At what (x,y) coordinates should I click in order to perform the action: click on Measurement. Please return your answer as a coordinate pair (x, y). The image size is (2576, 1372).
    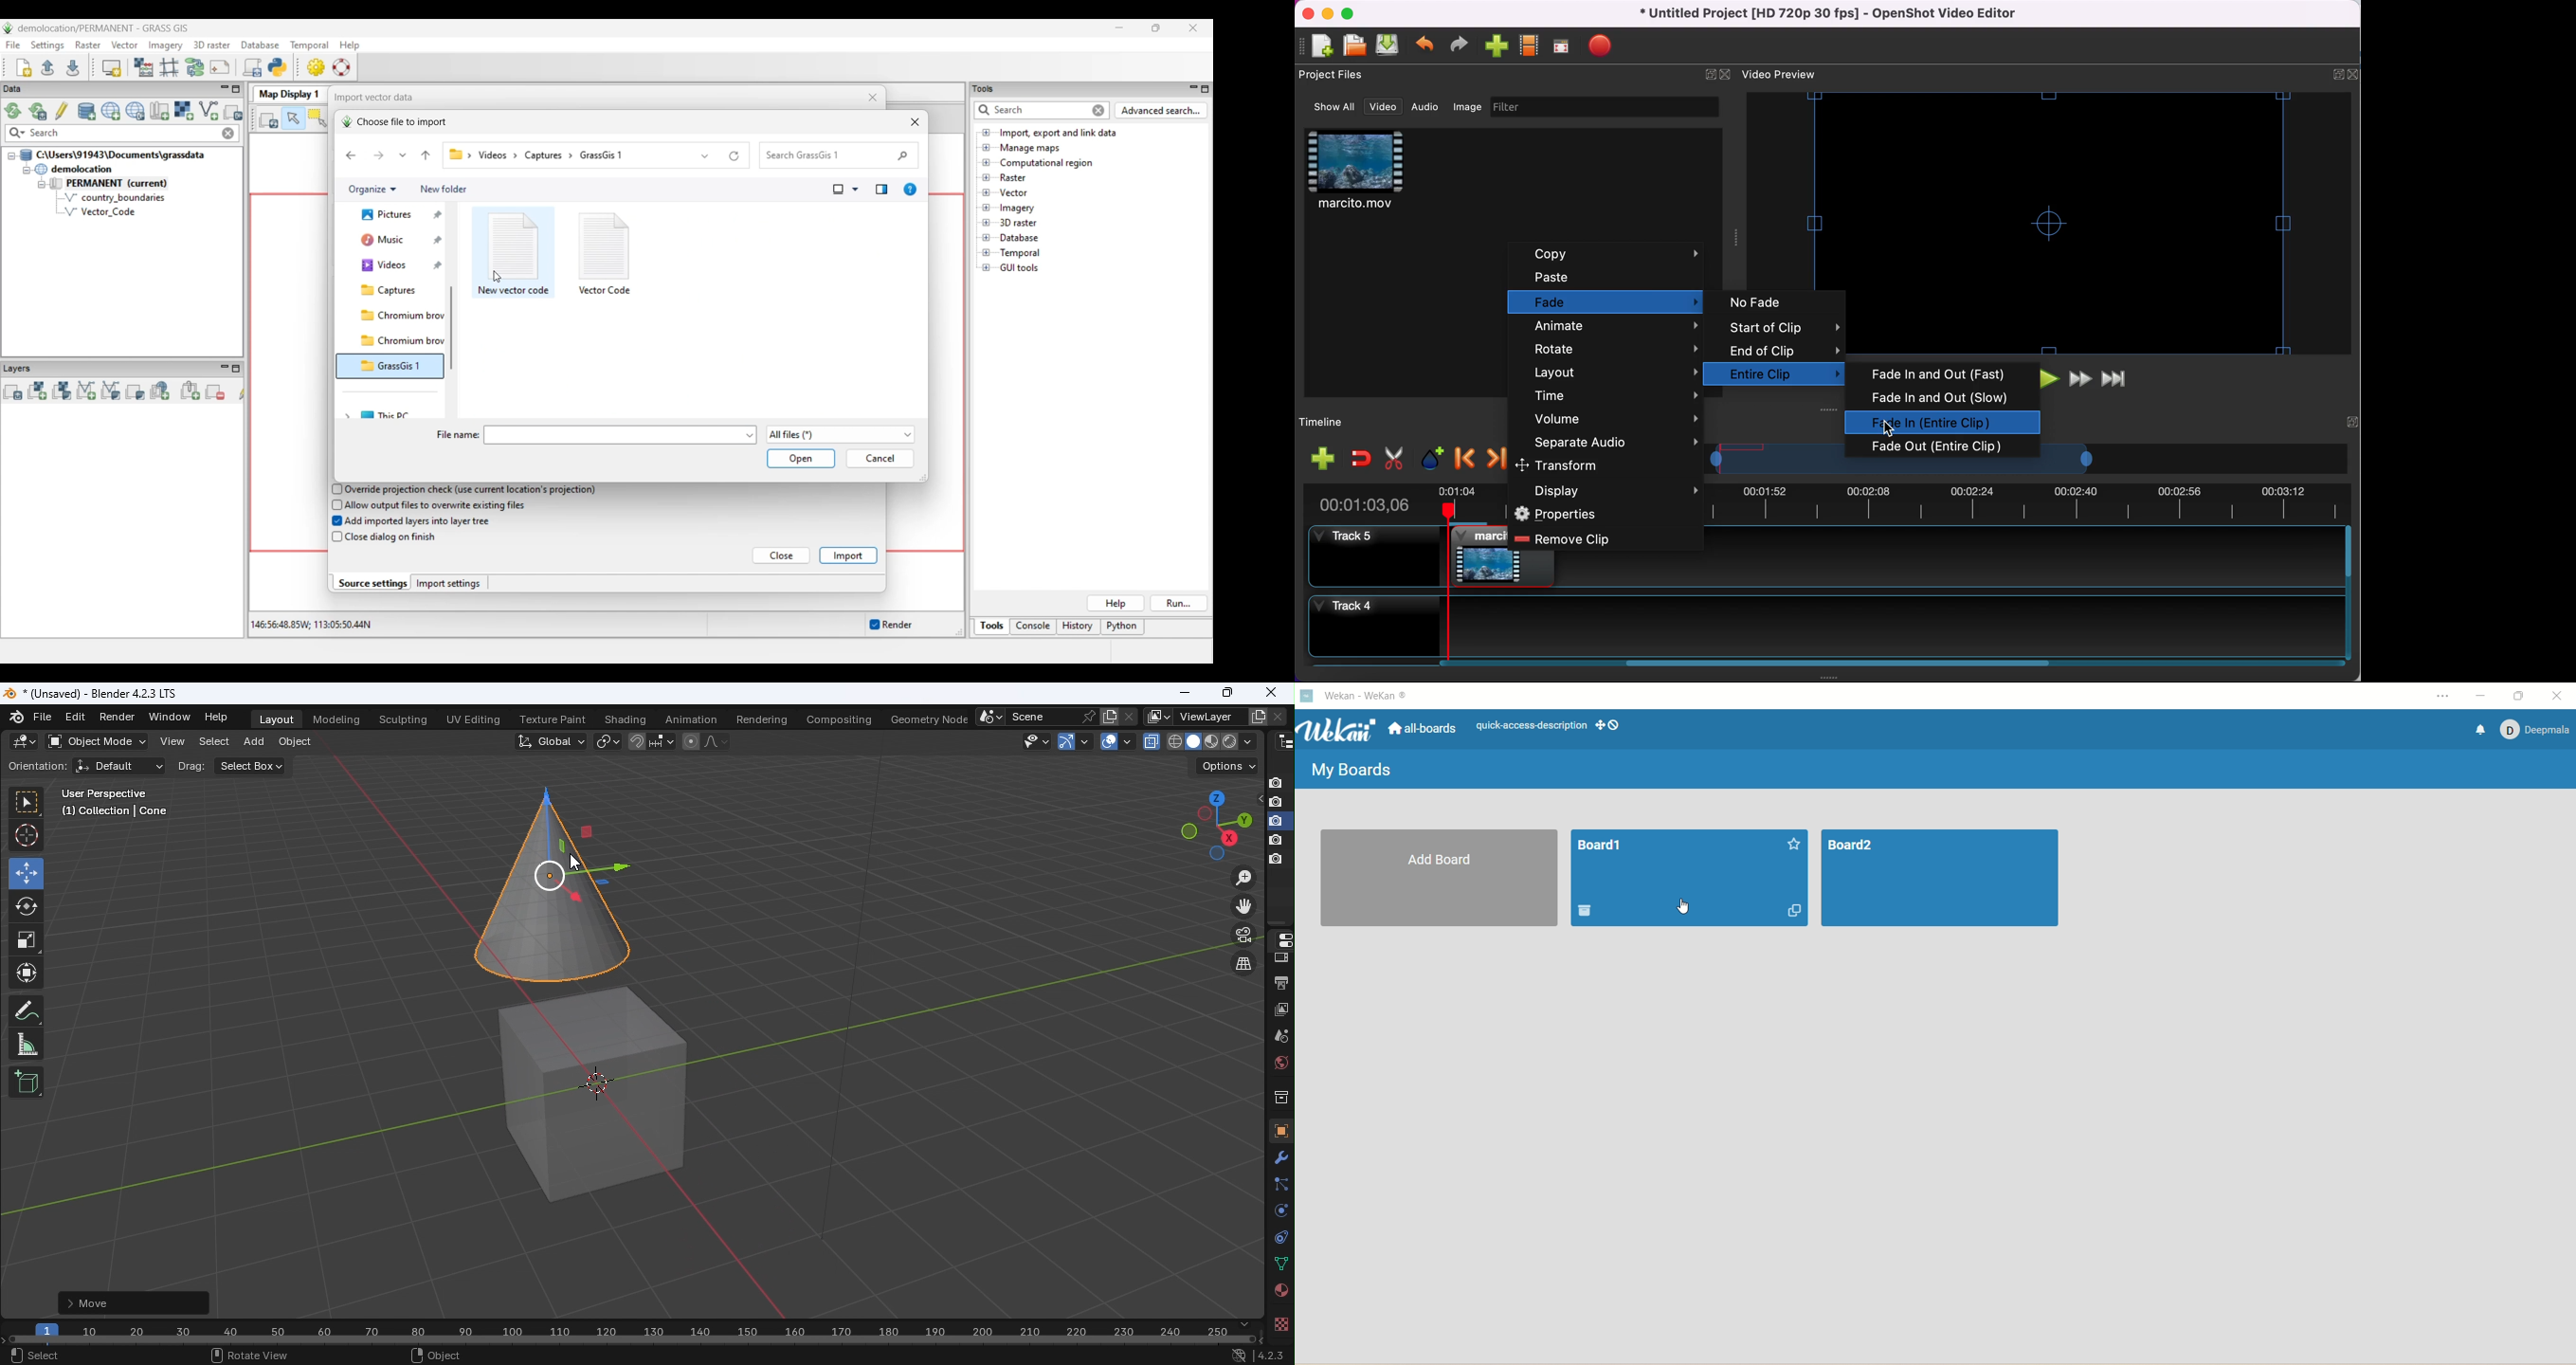
    Looking at the image, I should click on (27, 1046).